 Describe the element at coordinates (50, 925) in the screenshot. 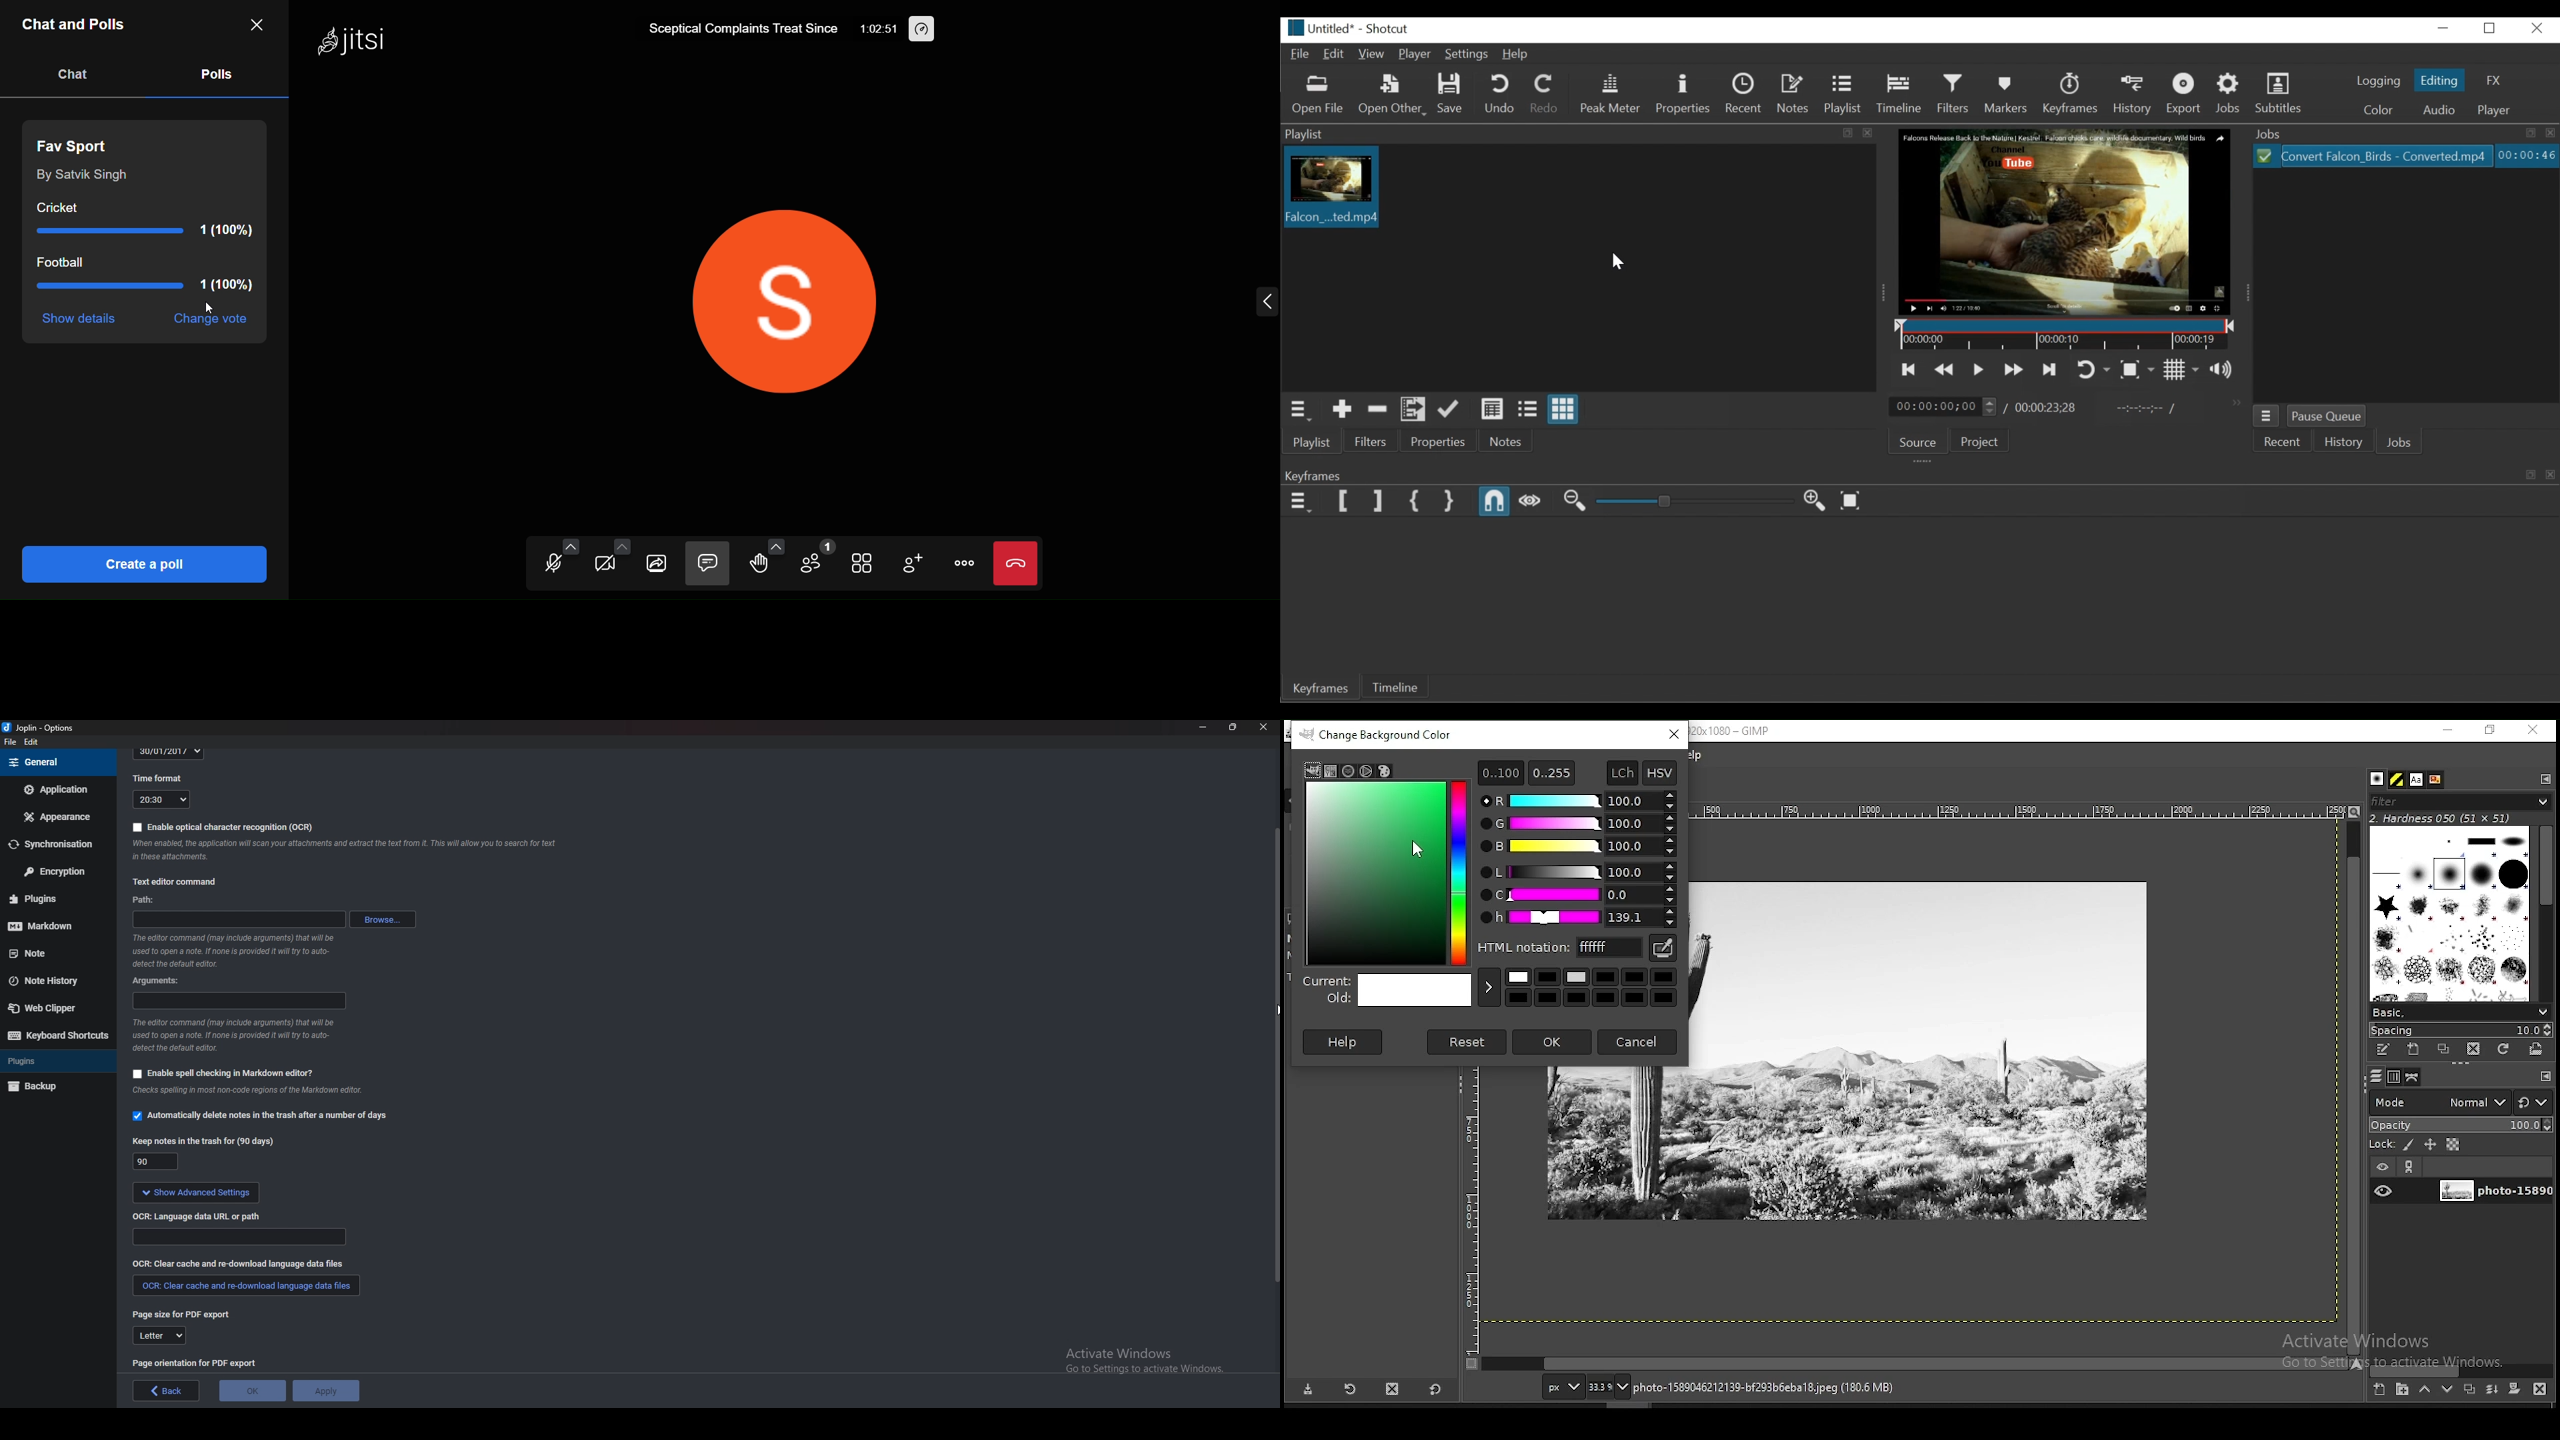

I see `Markdown` at that location.